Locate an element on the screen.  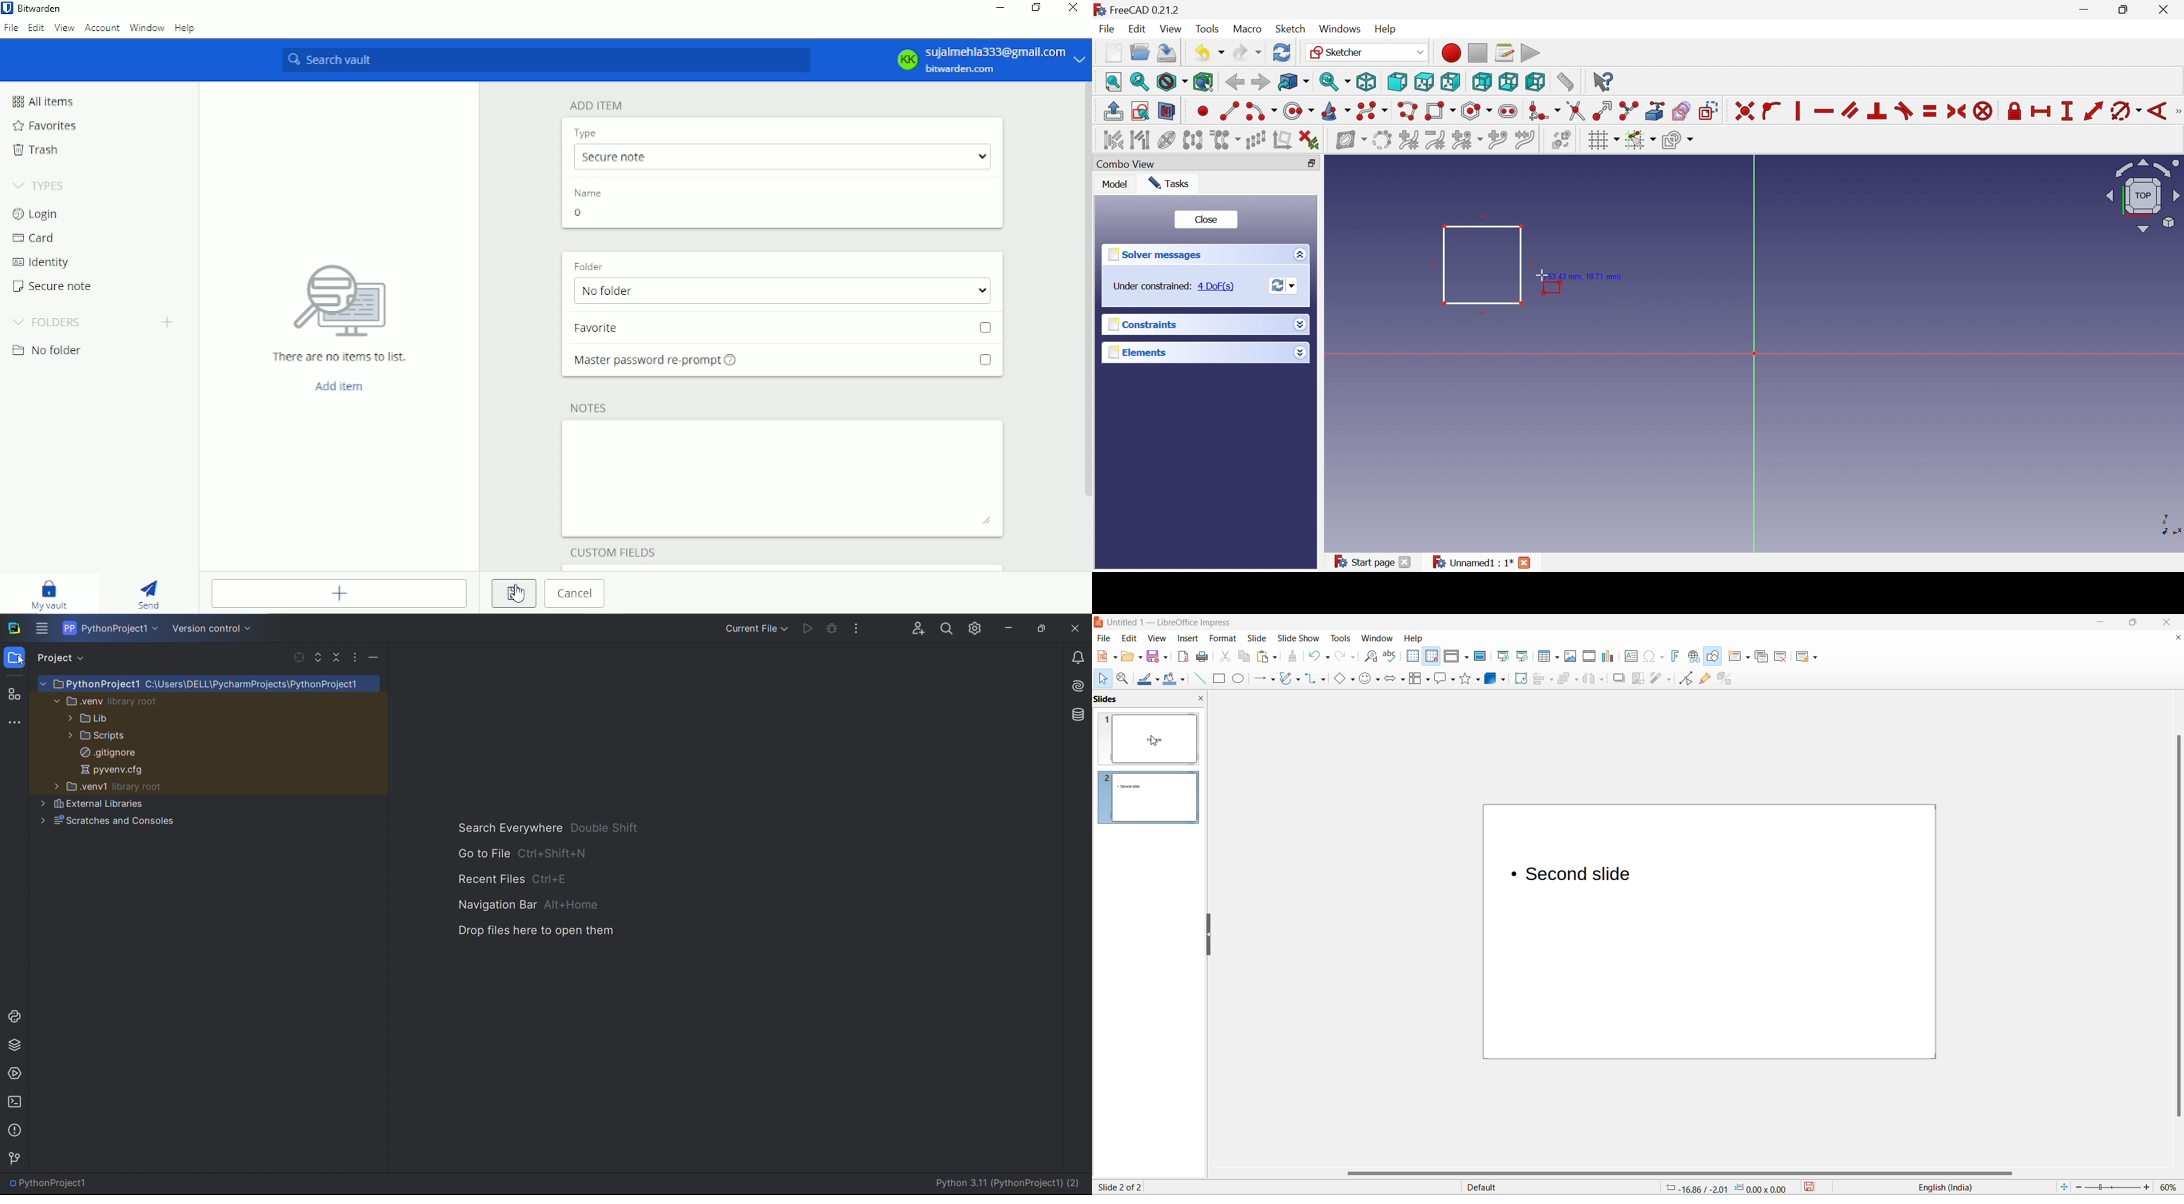
Macro recording... is located at coordinates (1450, 52).